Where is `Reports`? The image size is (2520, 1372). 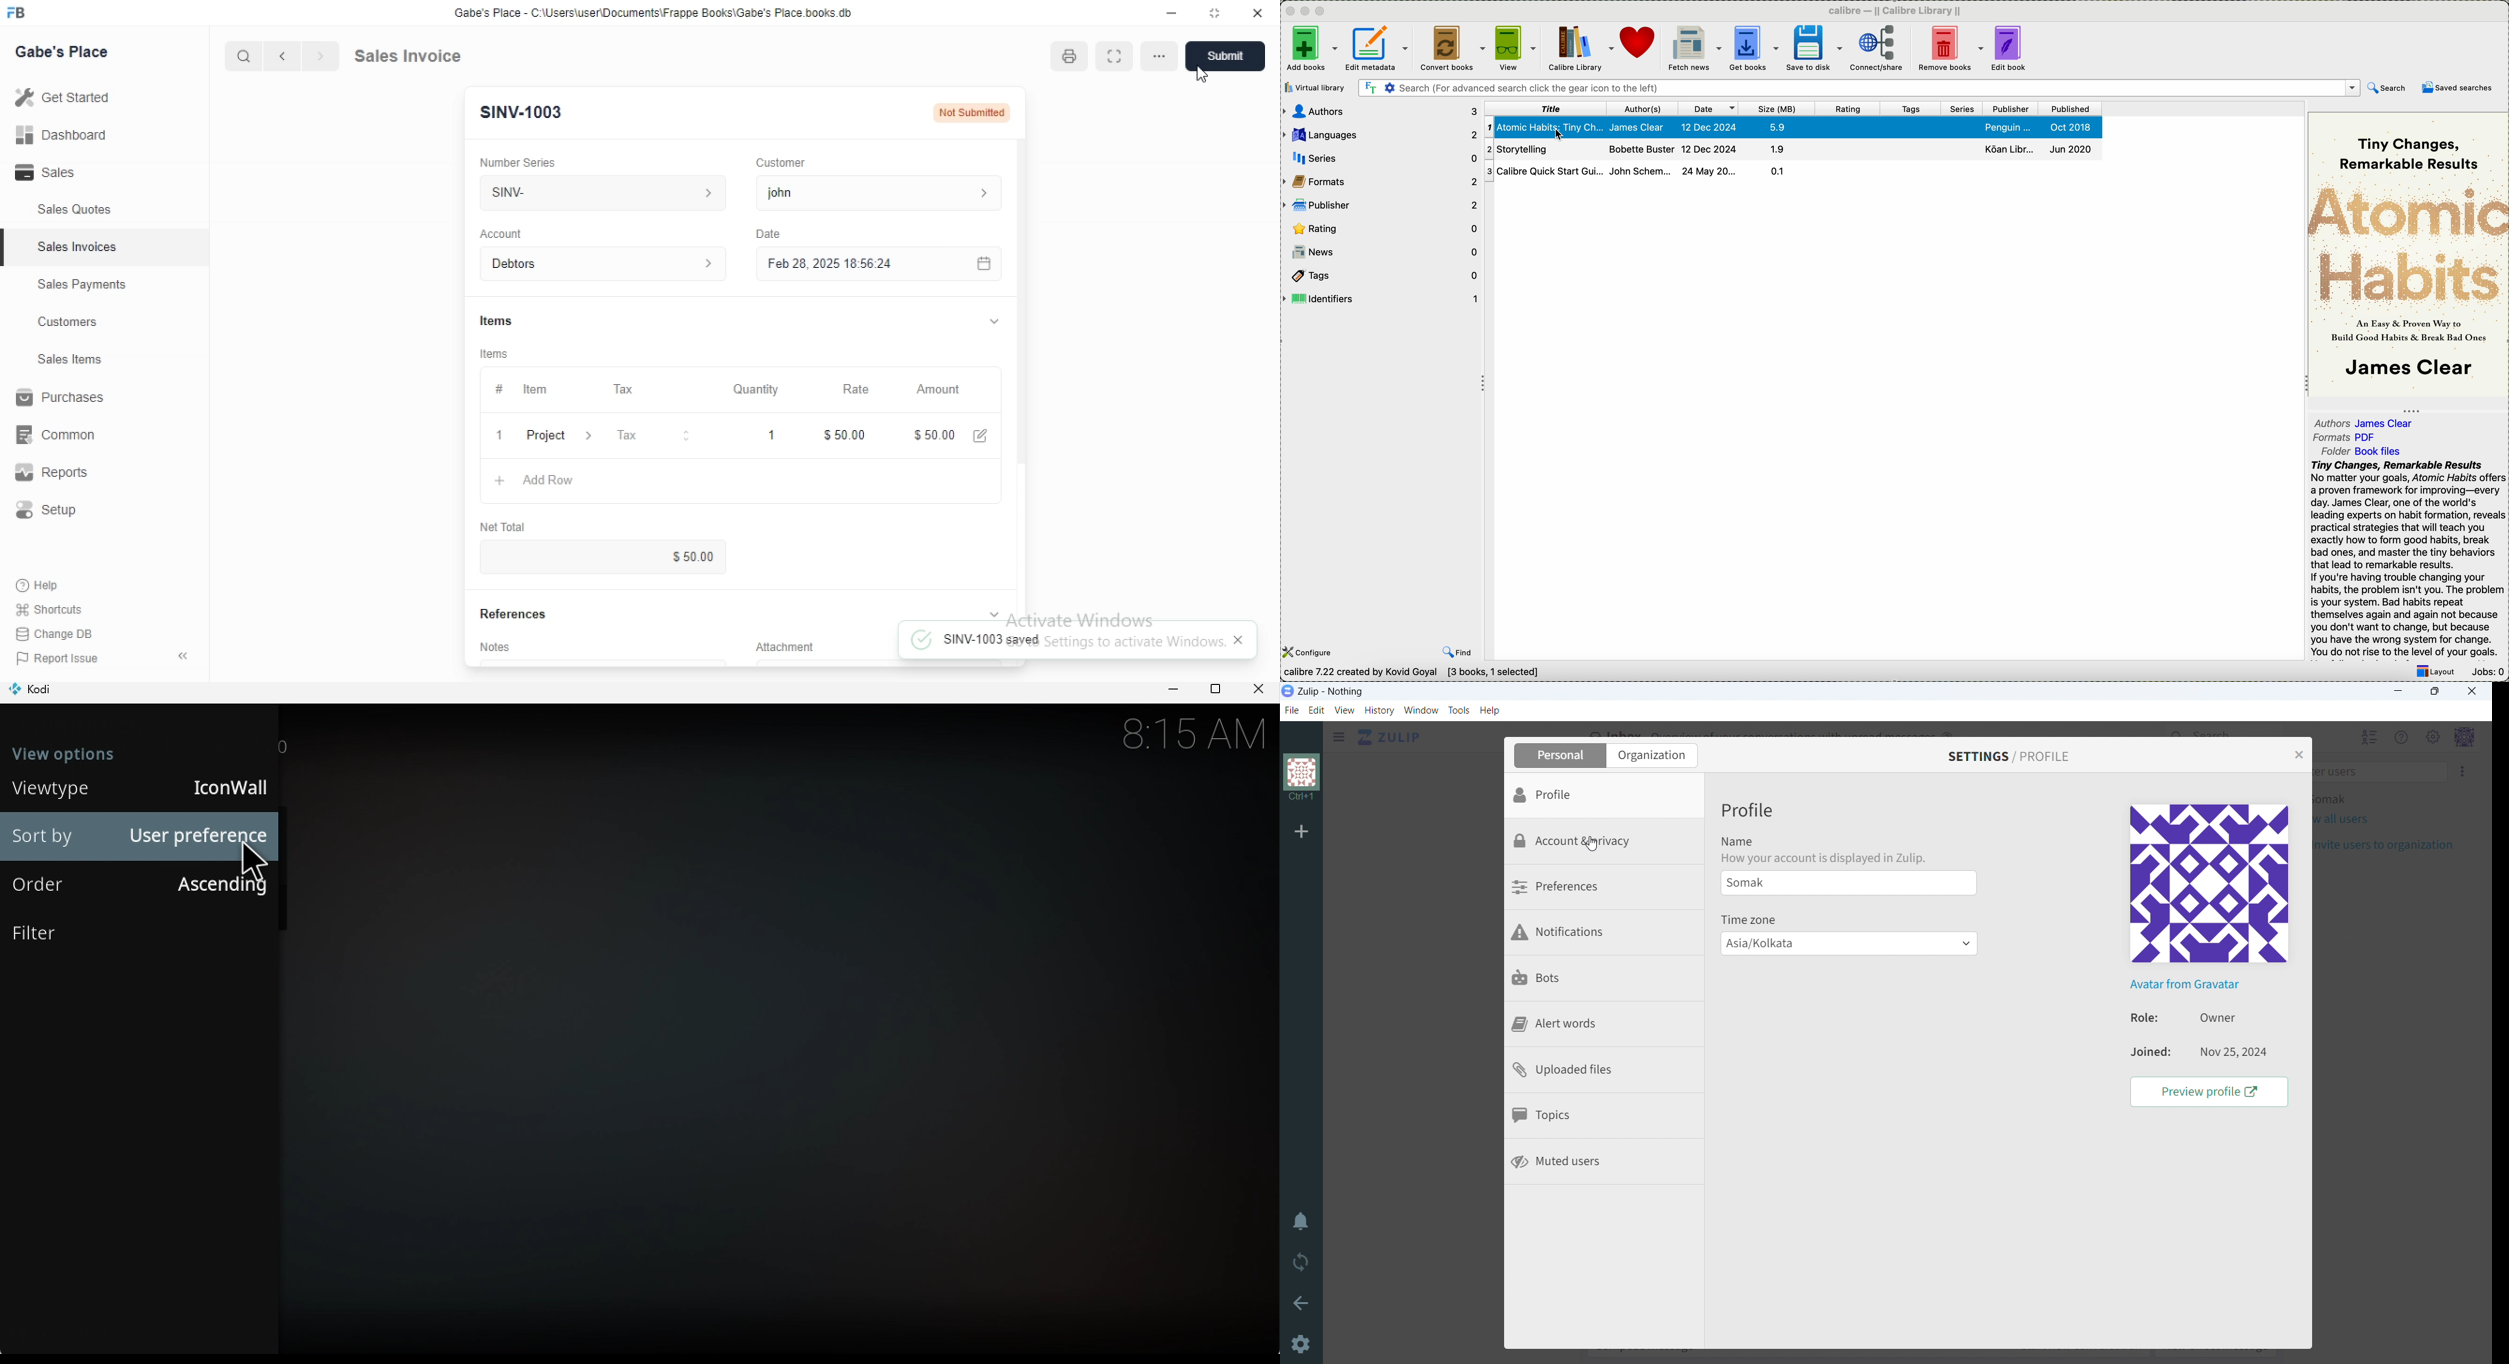
Reports is located at coordinates (65, 475).